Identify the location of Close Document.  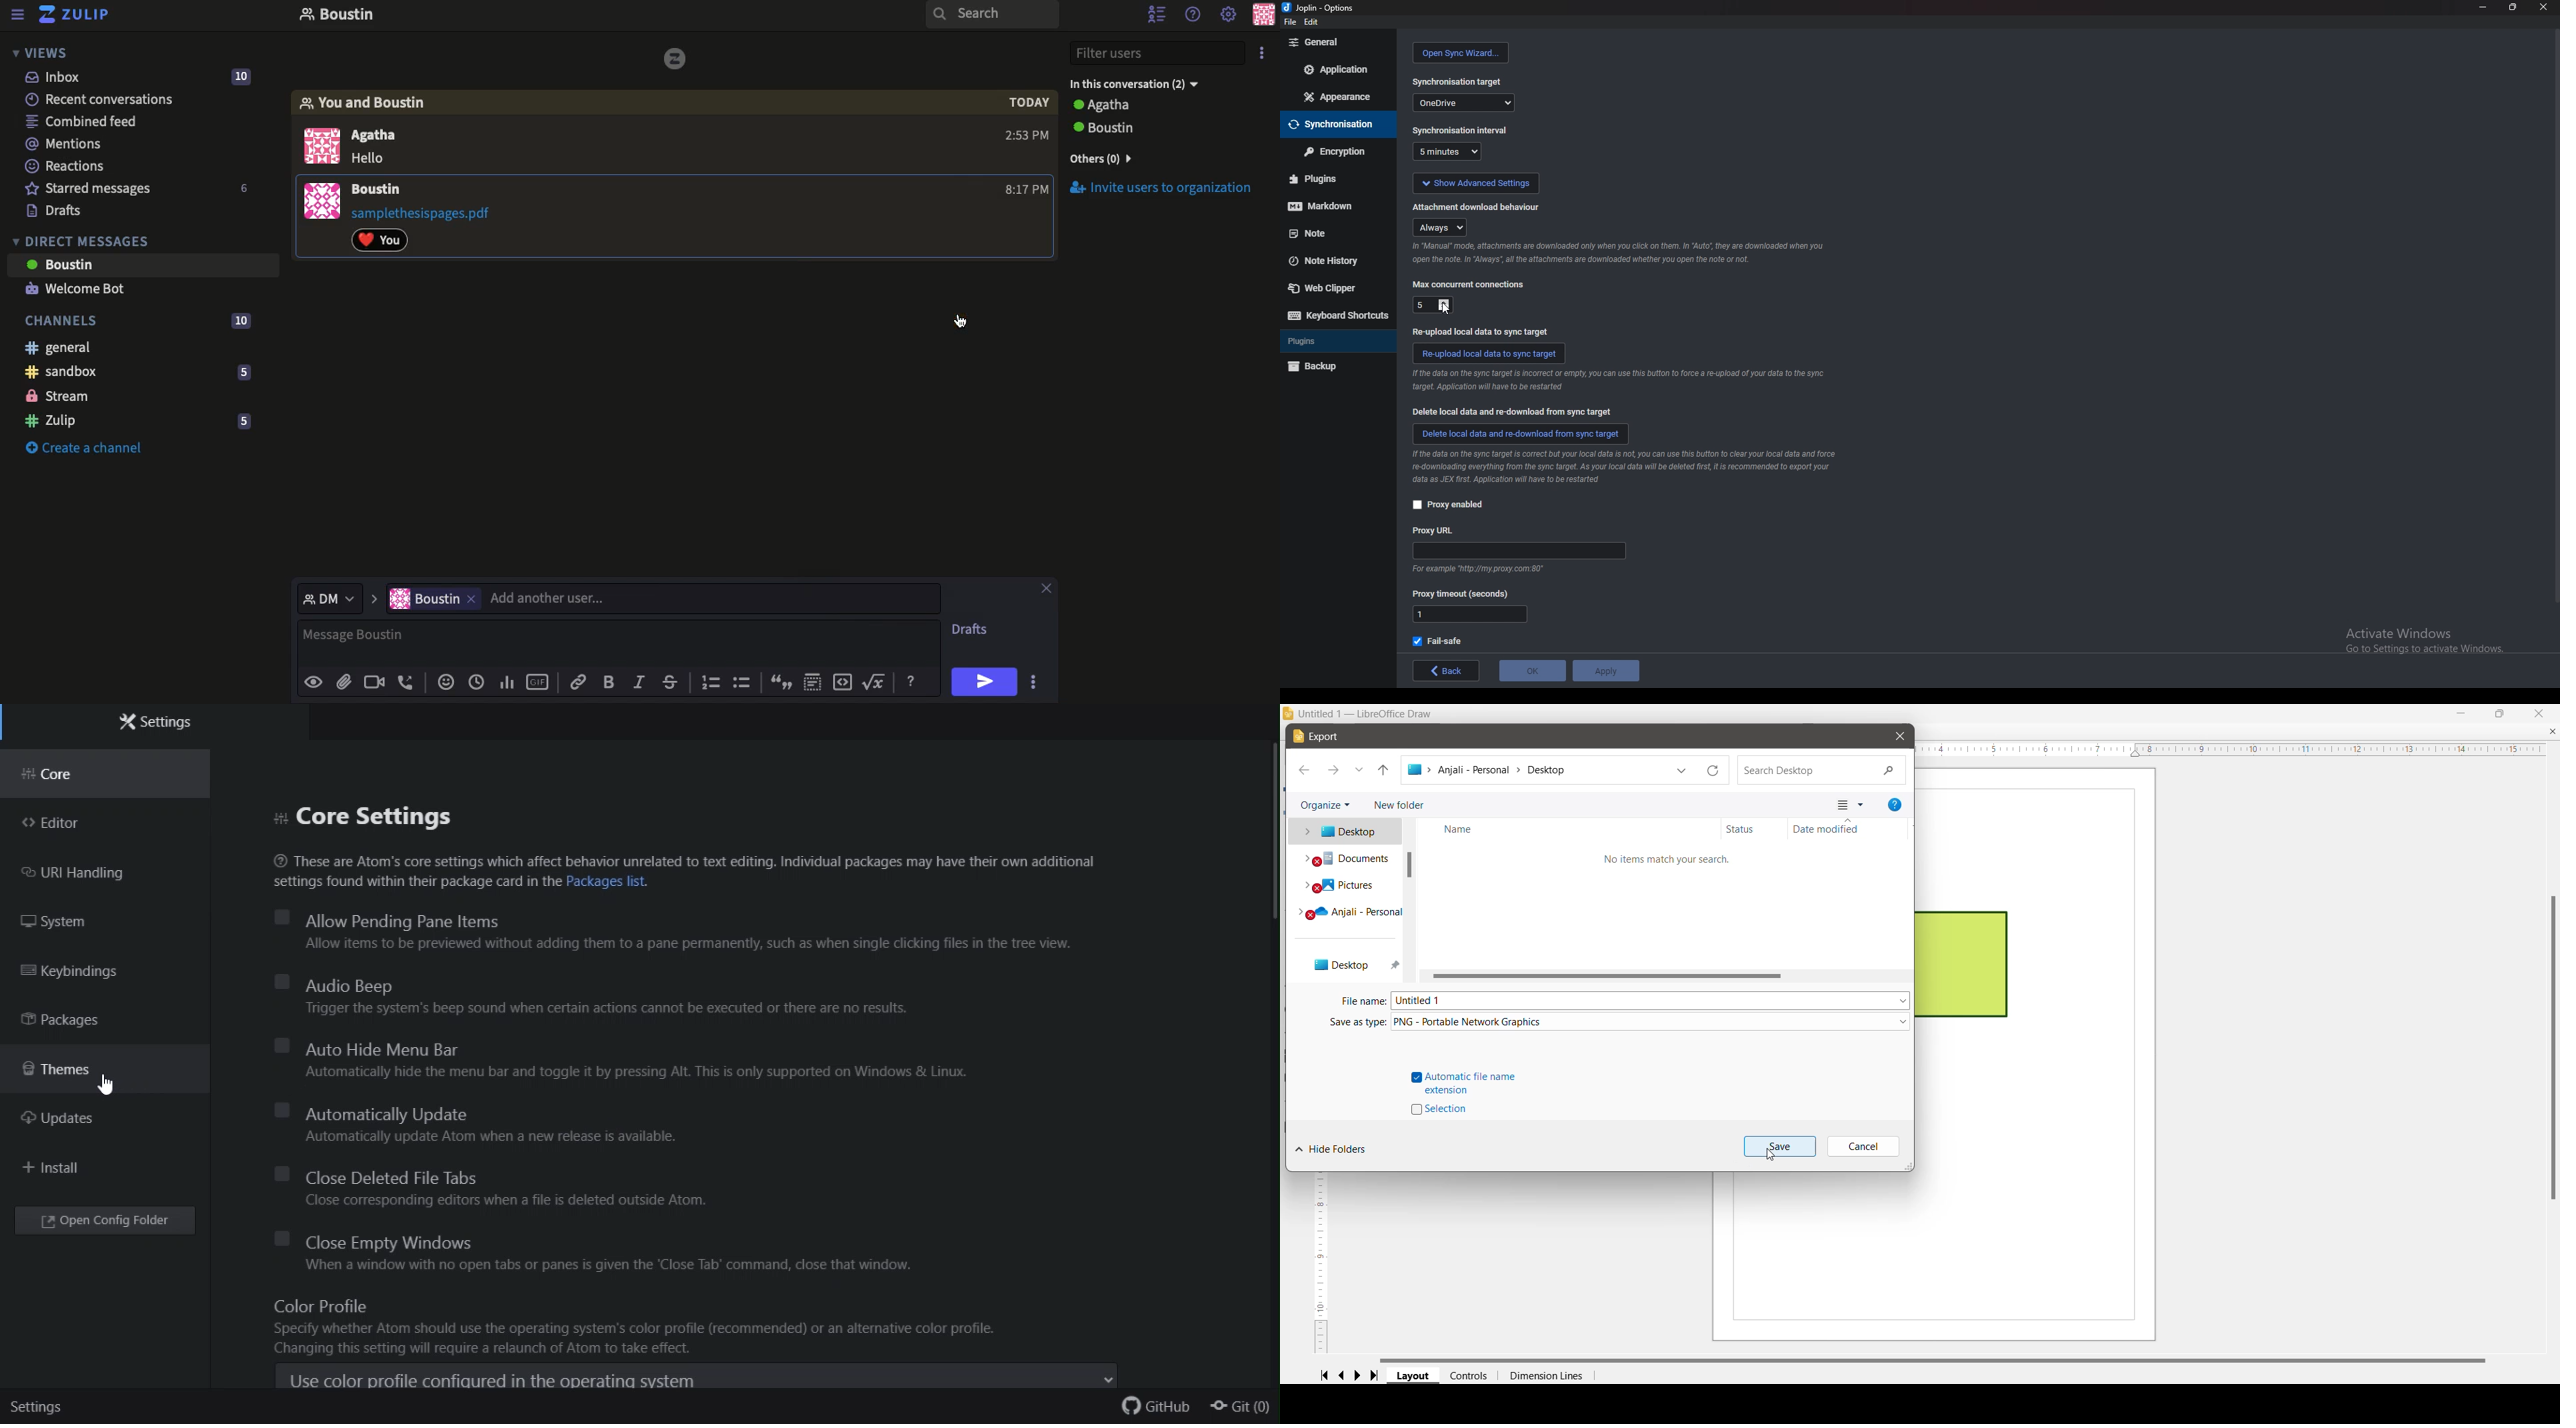
(2552, 732).